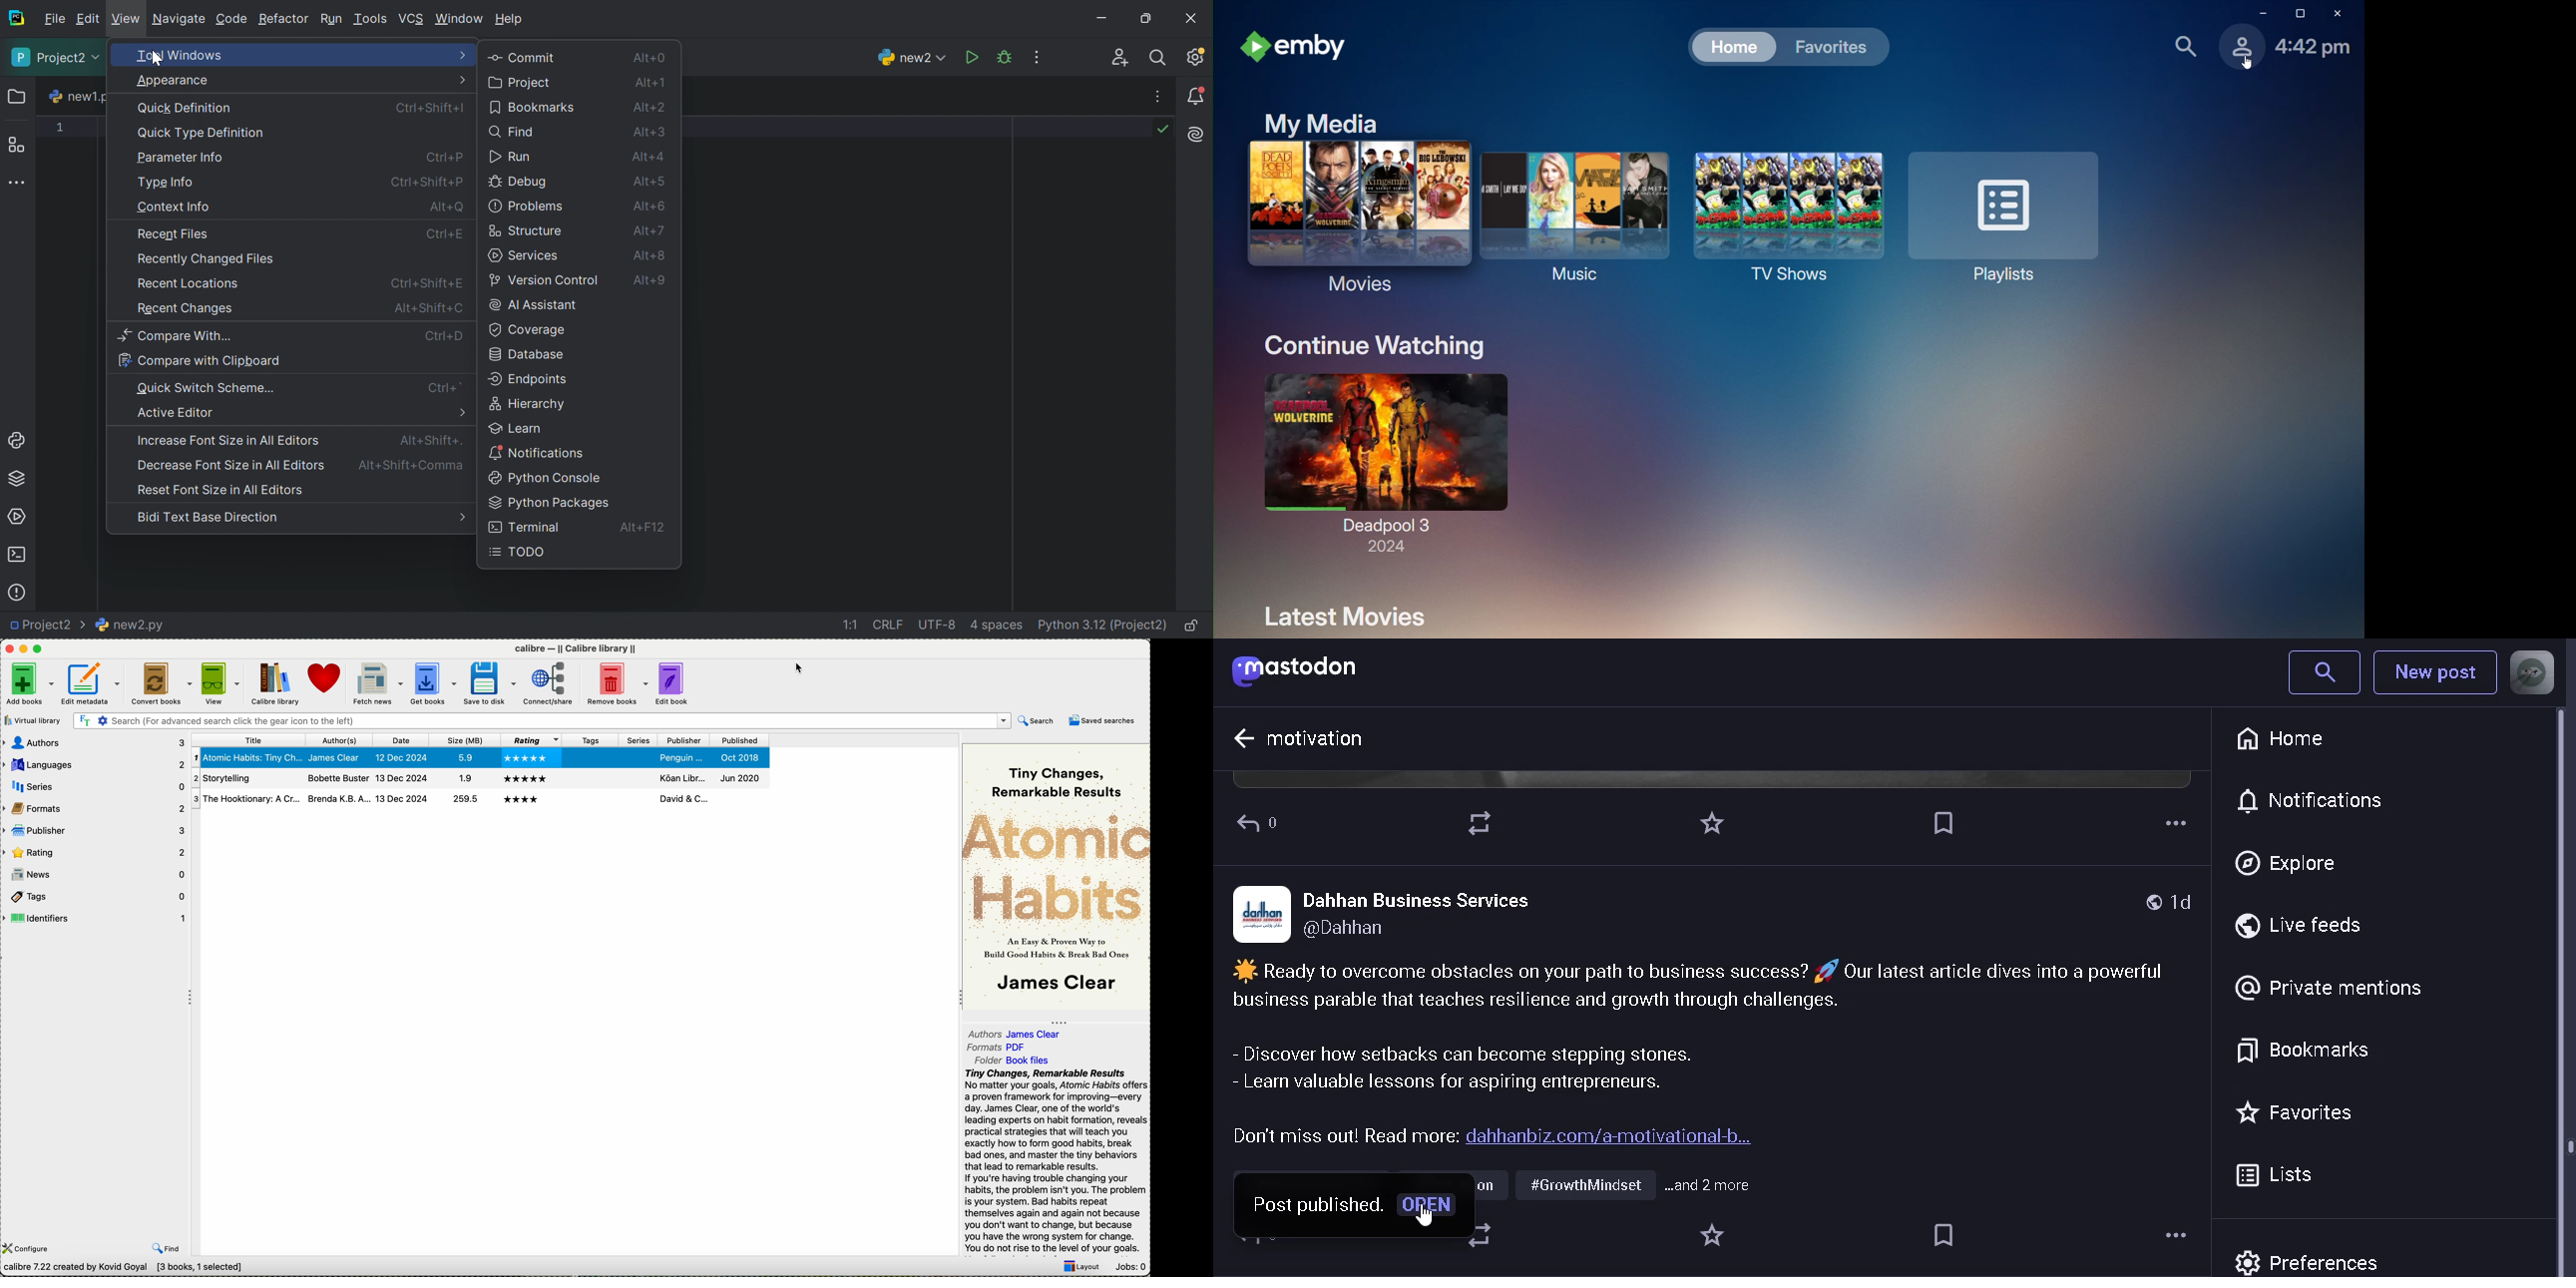 This screenshot has width=2576, height=1288. What do you see at coordinates (1302, 671) in the screenshot?
I see `mastodon` at bounding box center [1302, 671].